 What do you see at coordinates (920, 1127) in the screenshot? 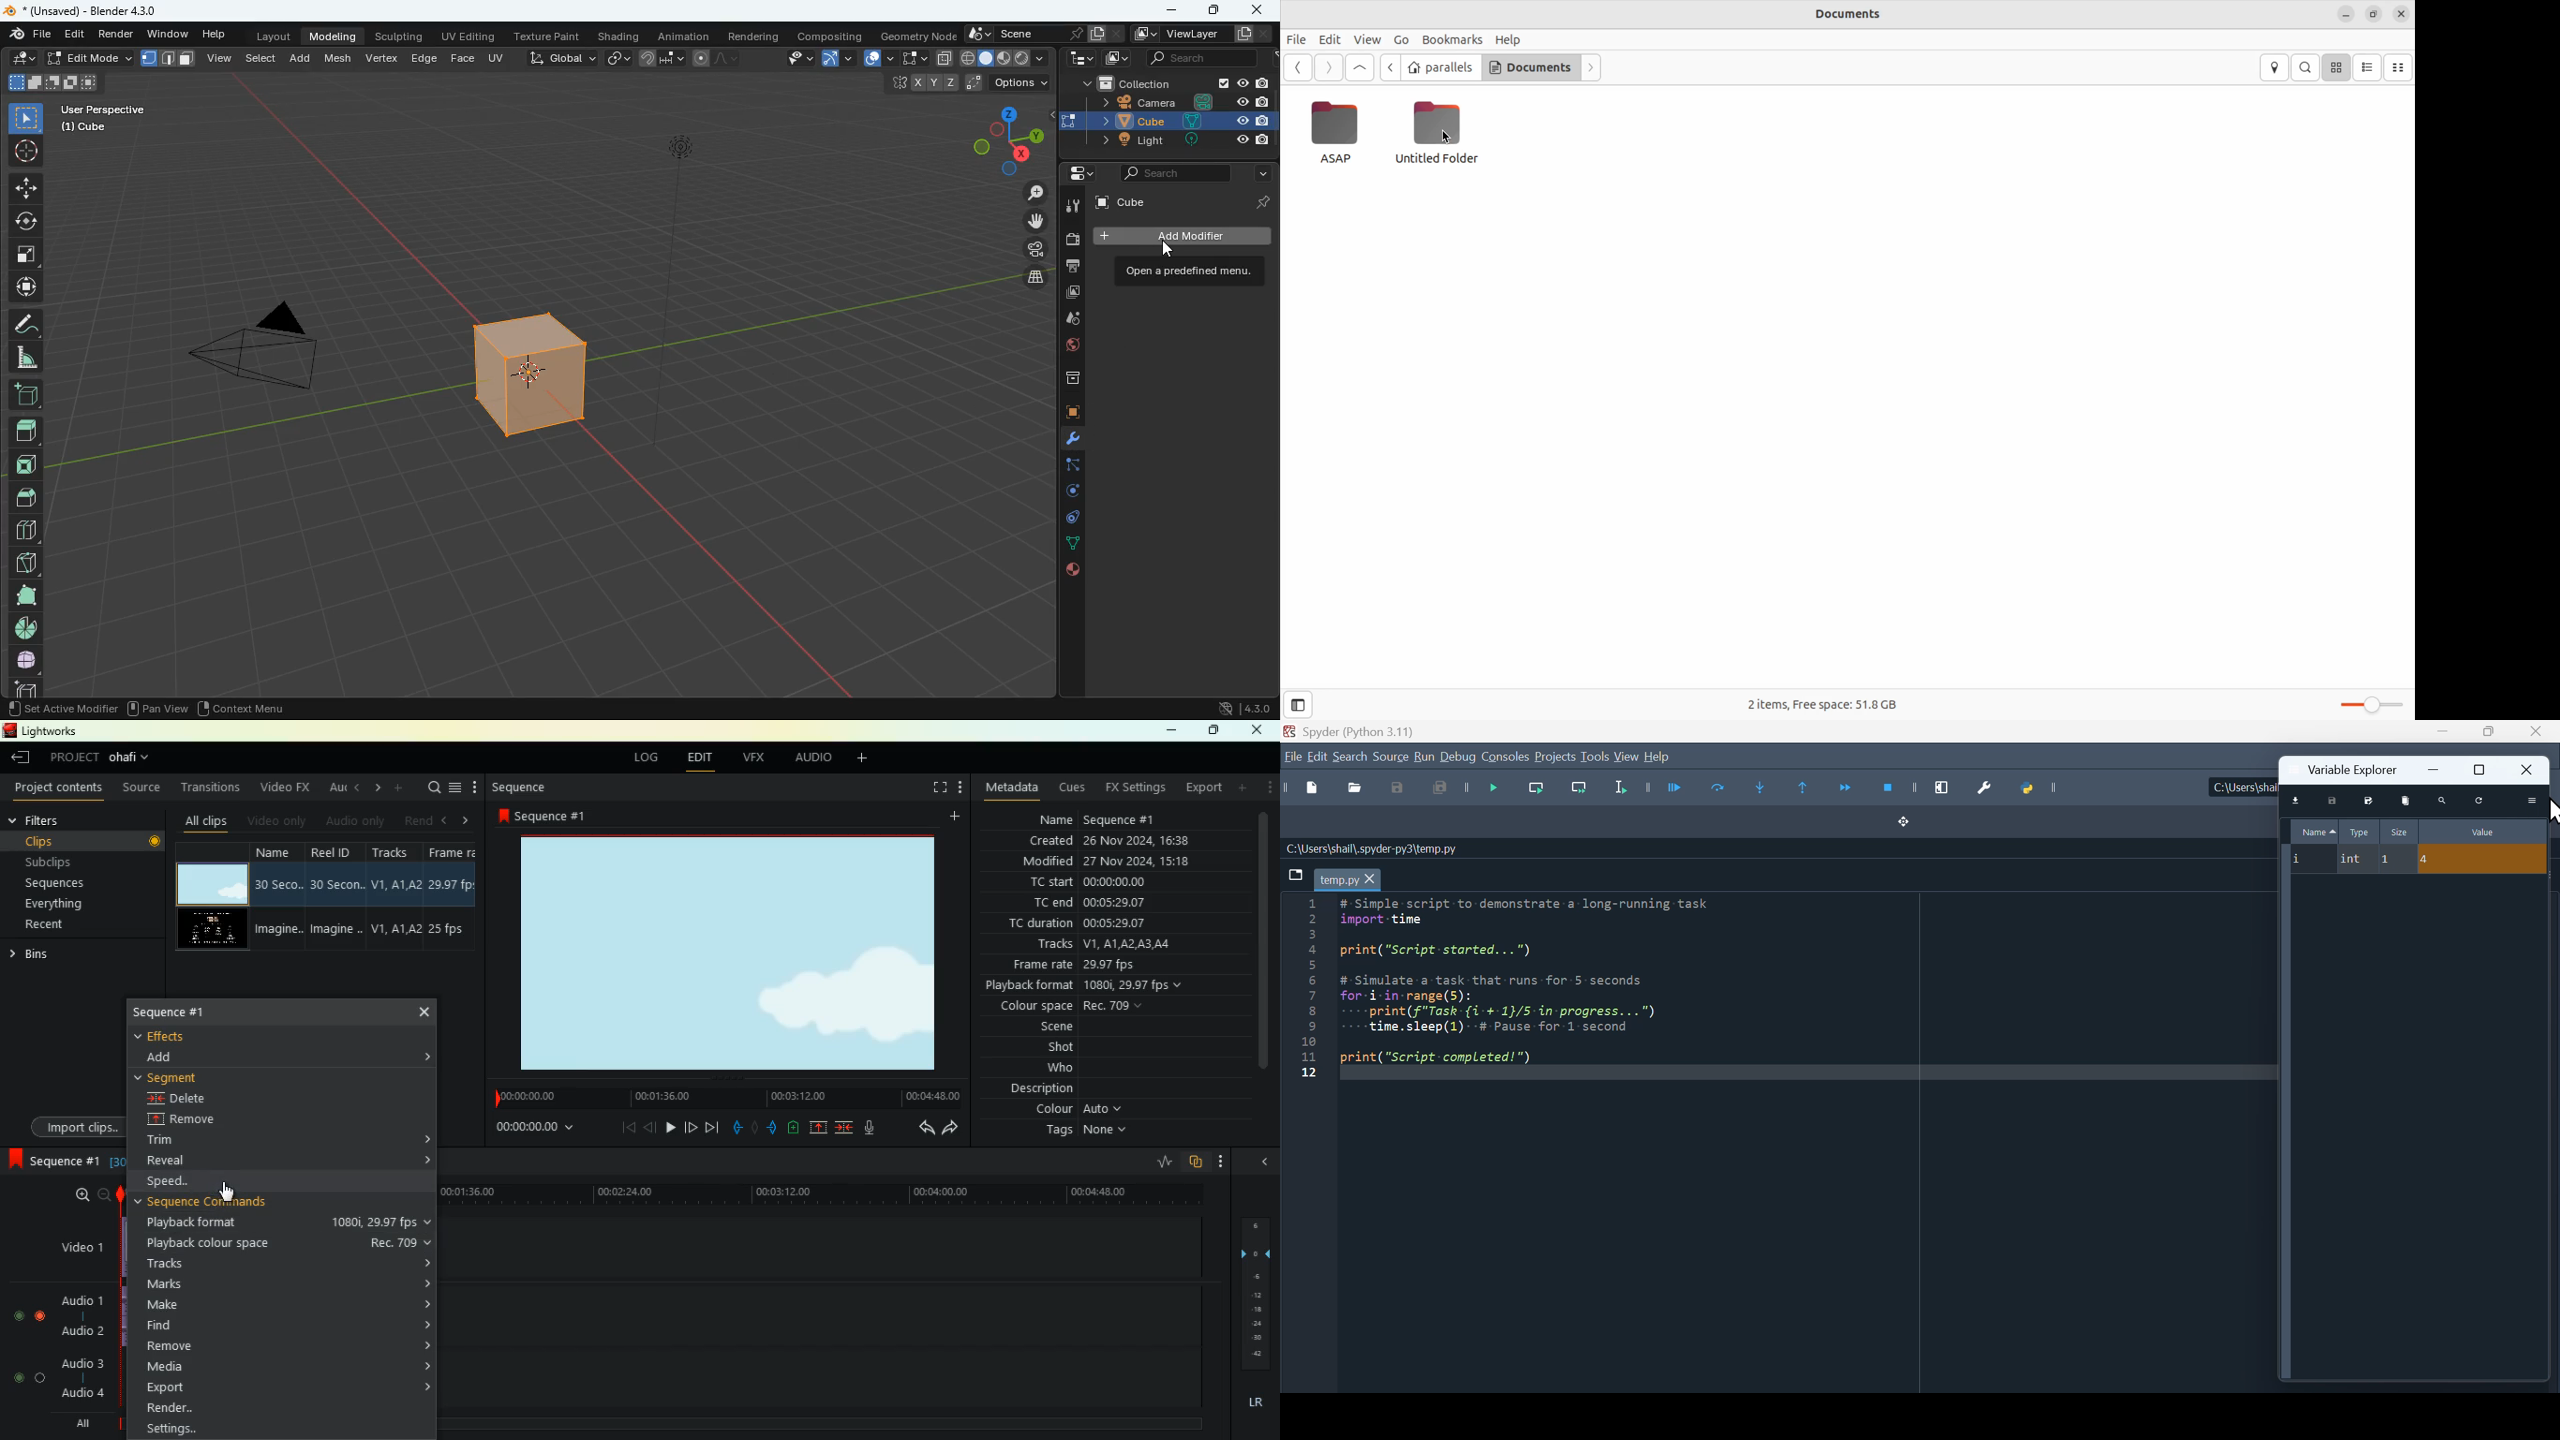
I see `back` at bounding box center [920, 1127].